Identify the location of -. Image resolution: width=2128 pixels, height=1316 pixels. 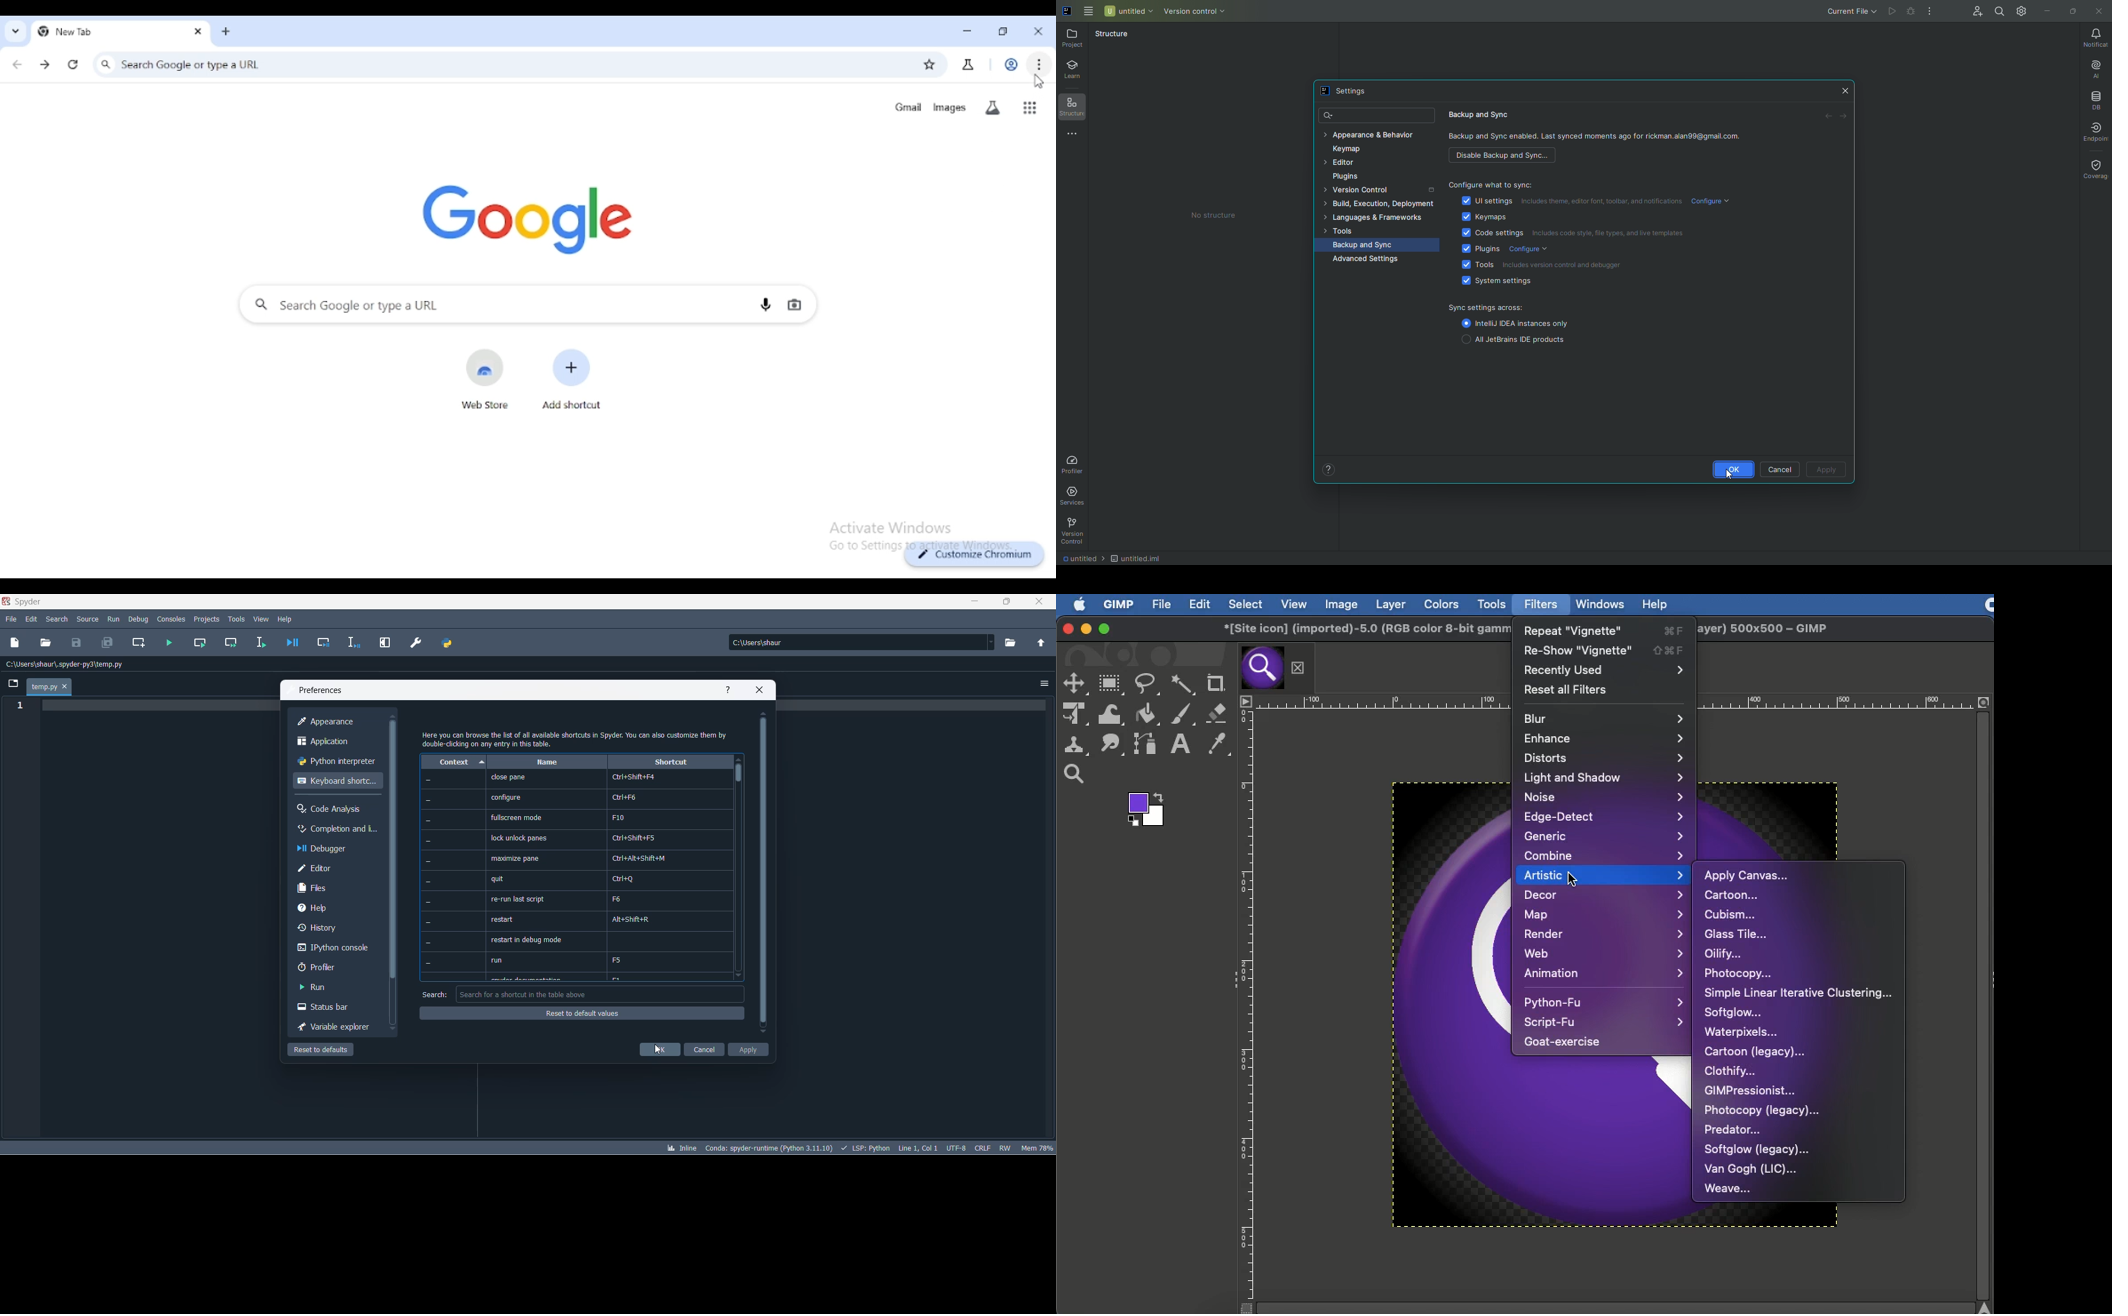
(429, 943).